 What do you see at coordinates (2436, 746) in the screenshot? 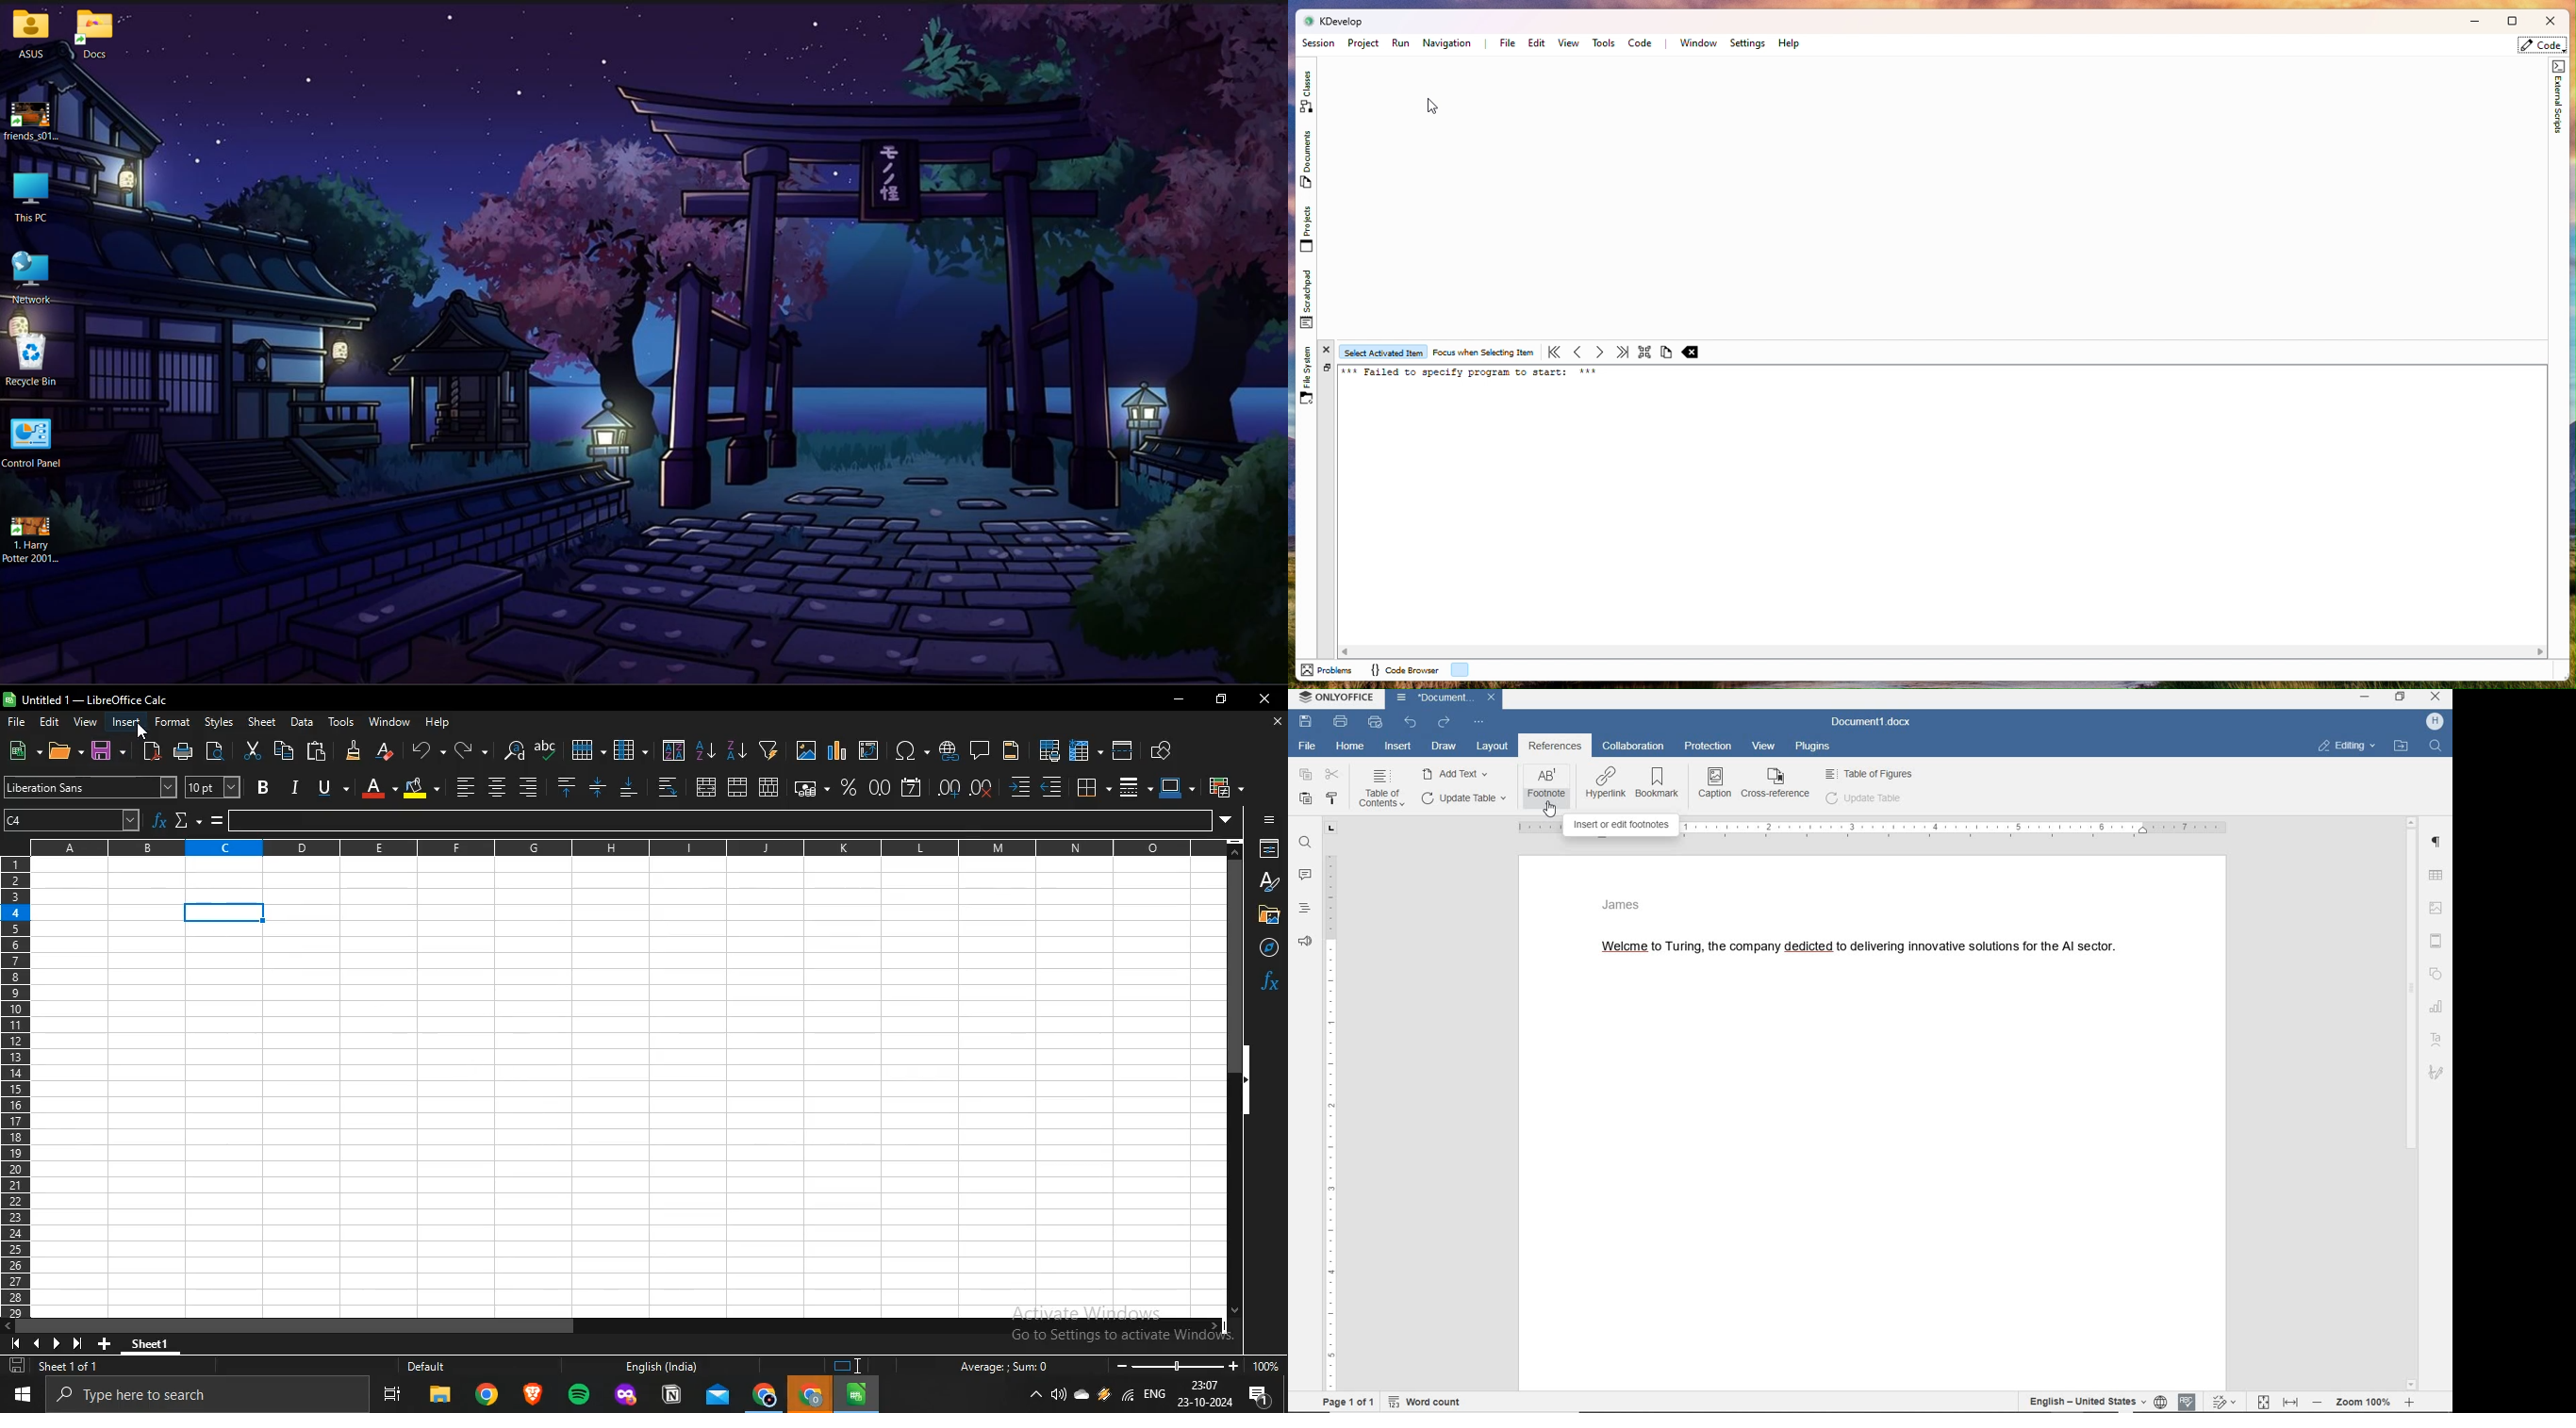
I see `FIND` at bounding box center [2436, 746].